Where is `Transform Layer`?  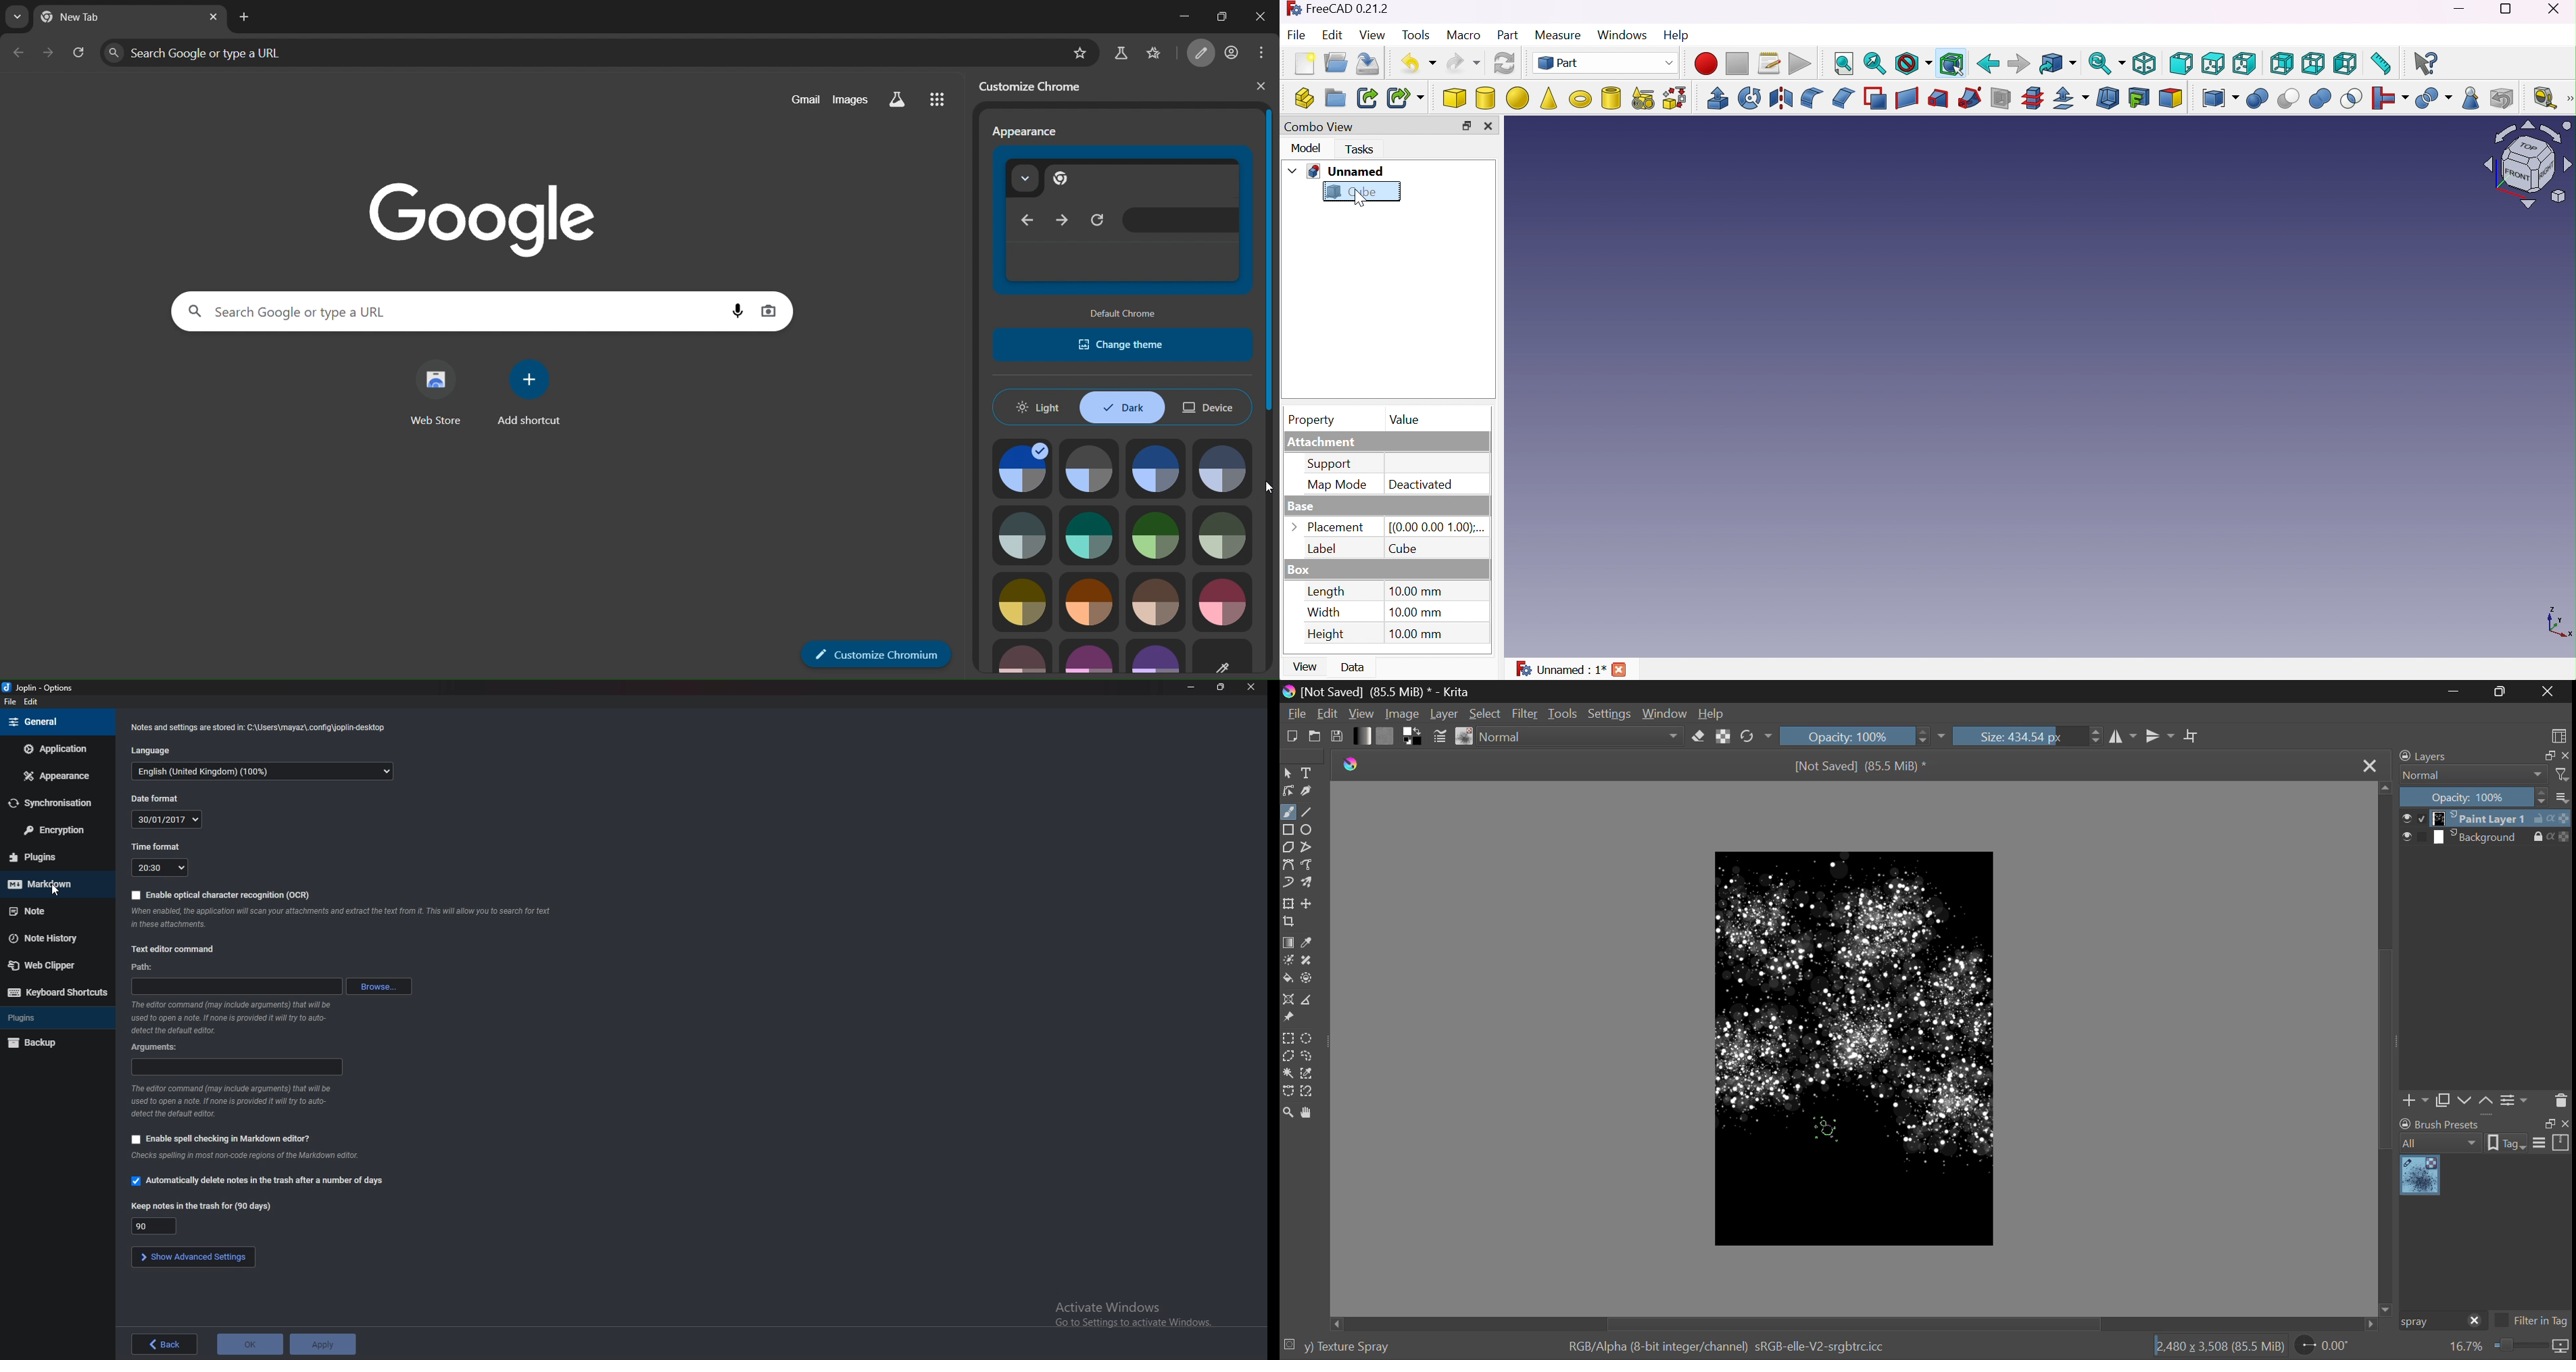
Transform Layer is located at coordinates (1288, 904).